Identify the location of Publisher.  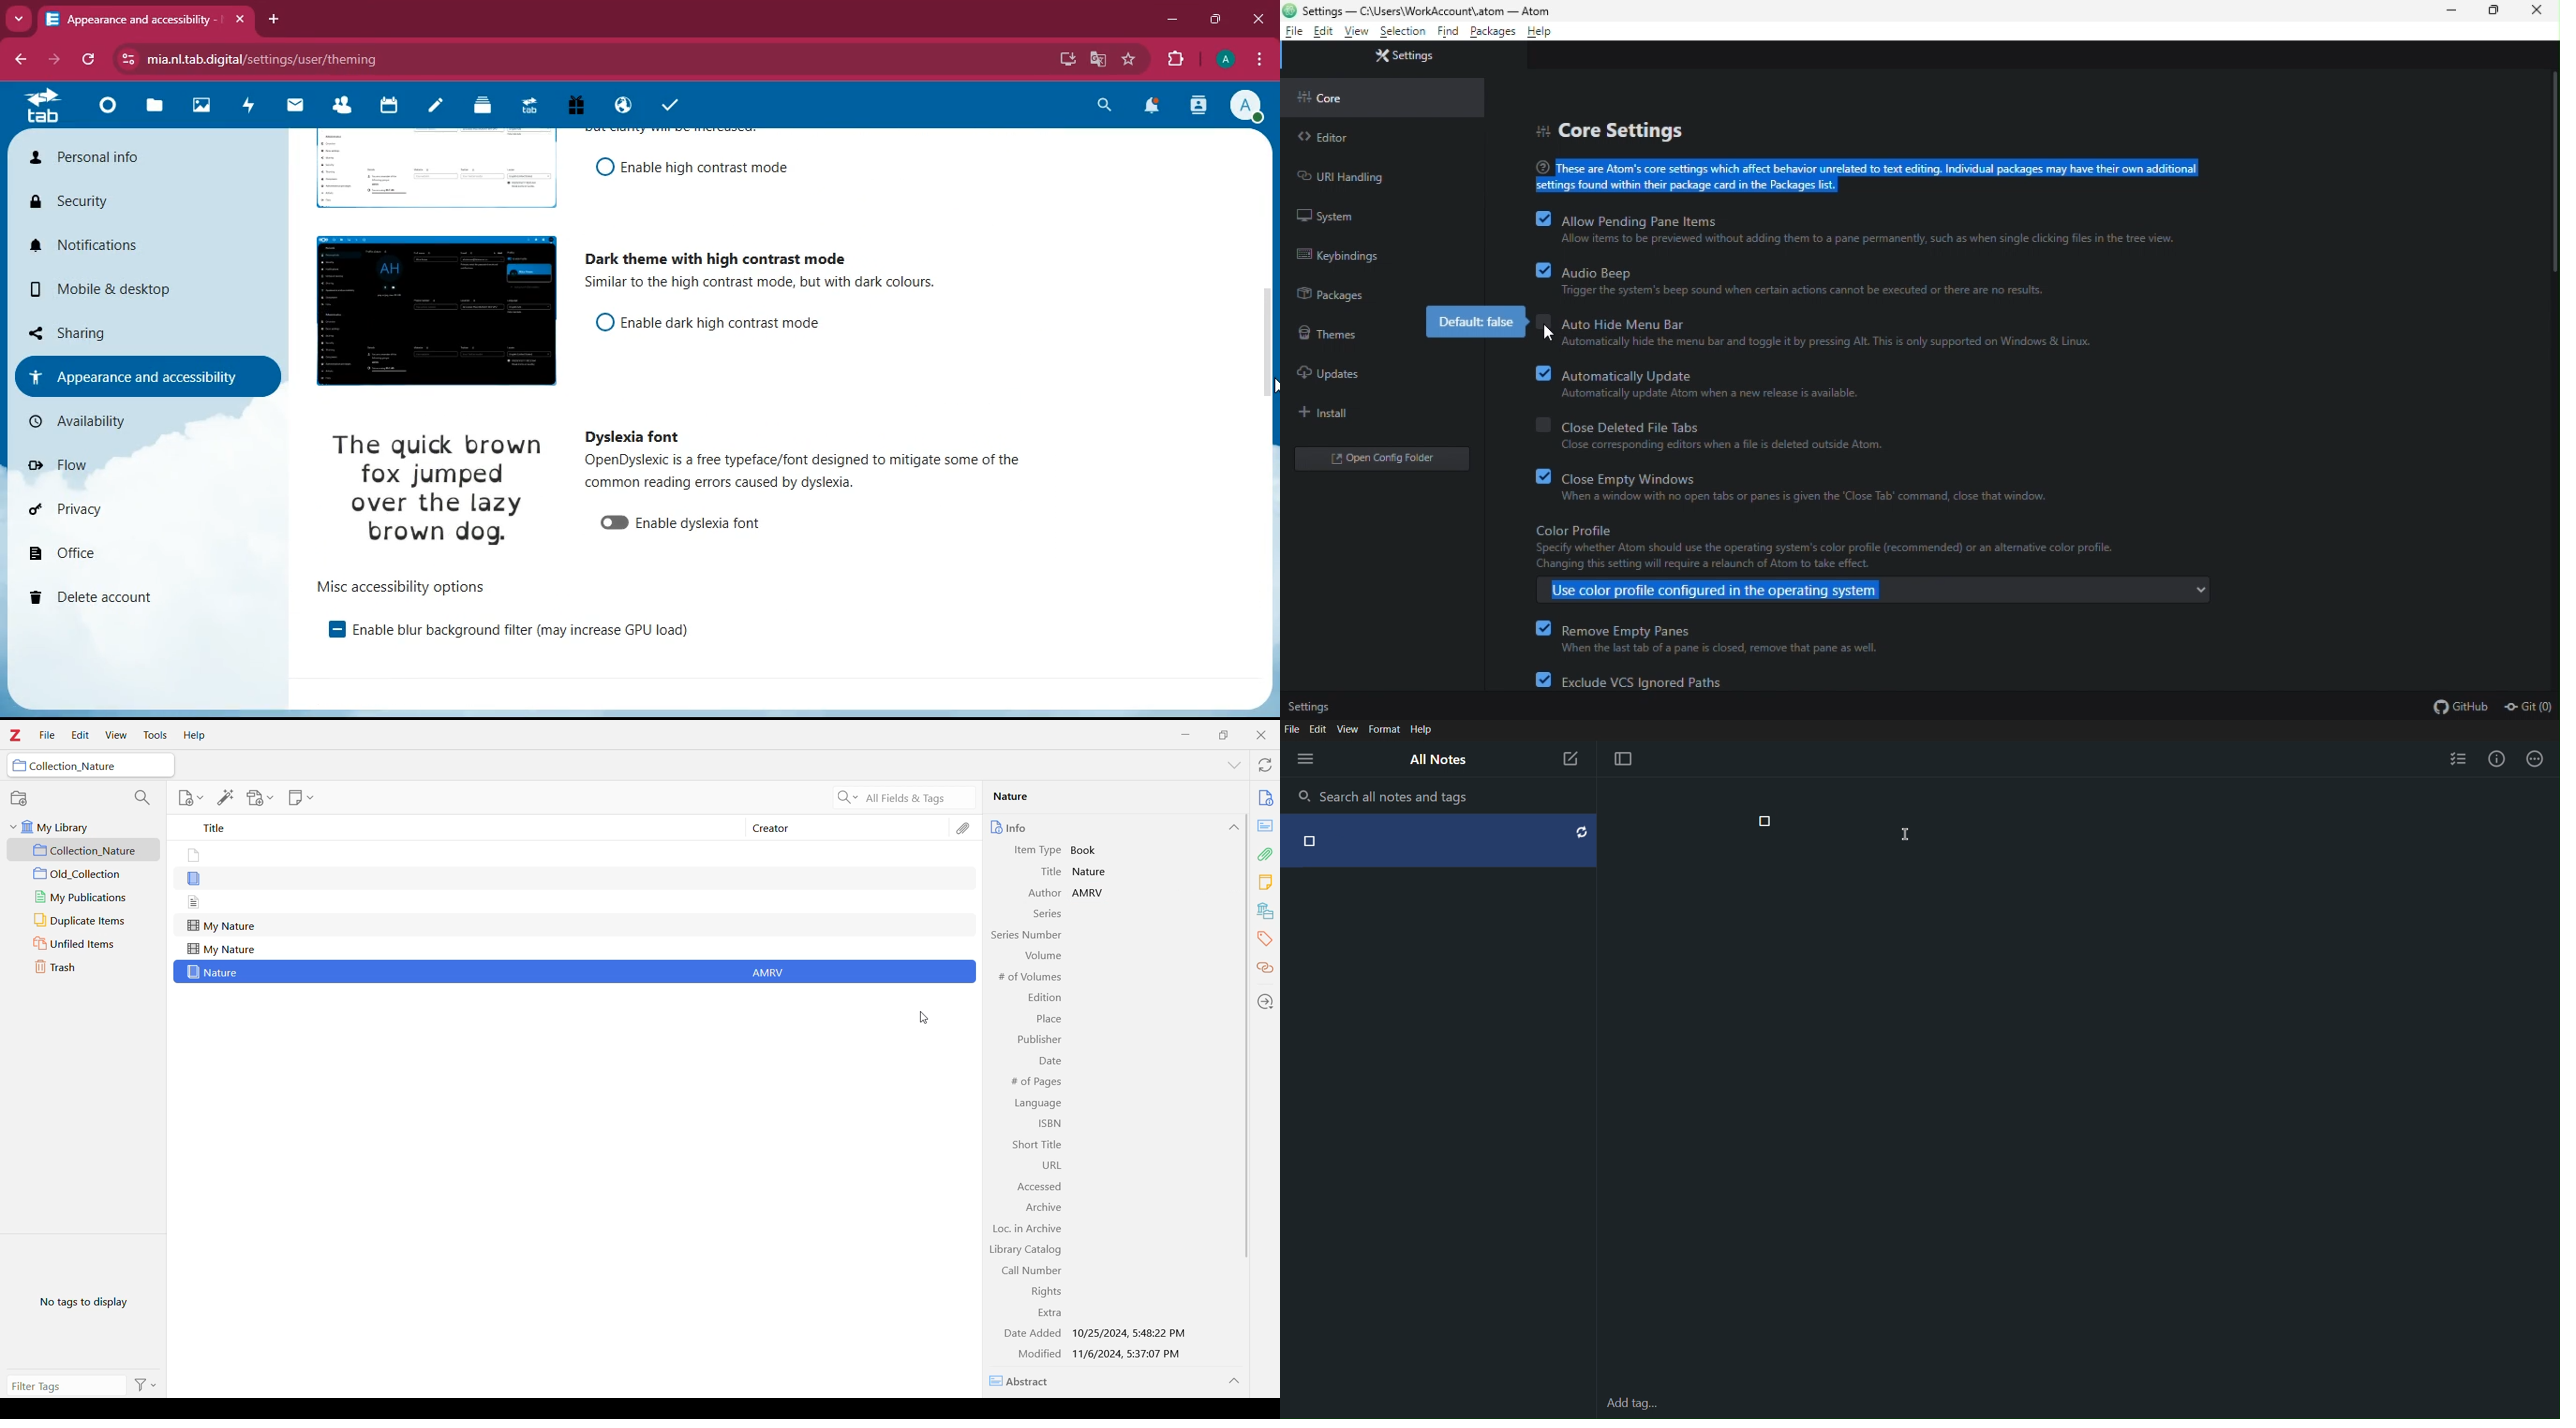
(1037, 1041).